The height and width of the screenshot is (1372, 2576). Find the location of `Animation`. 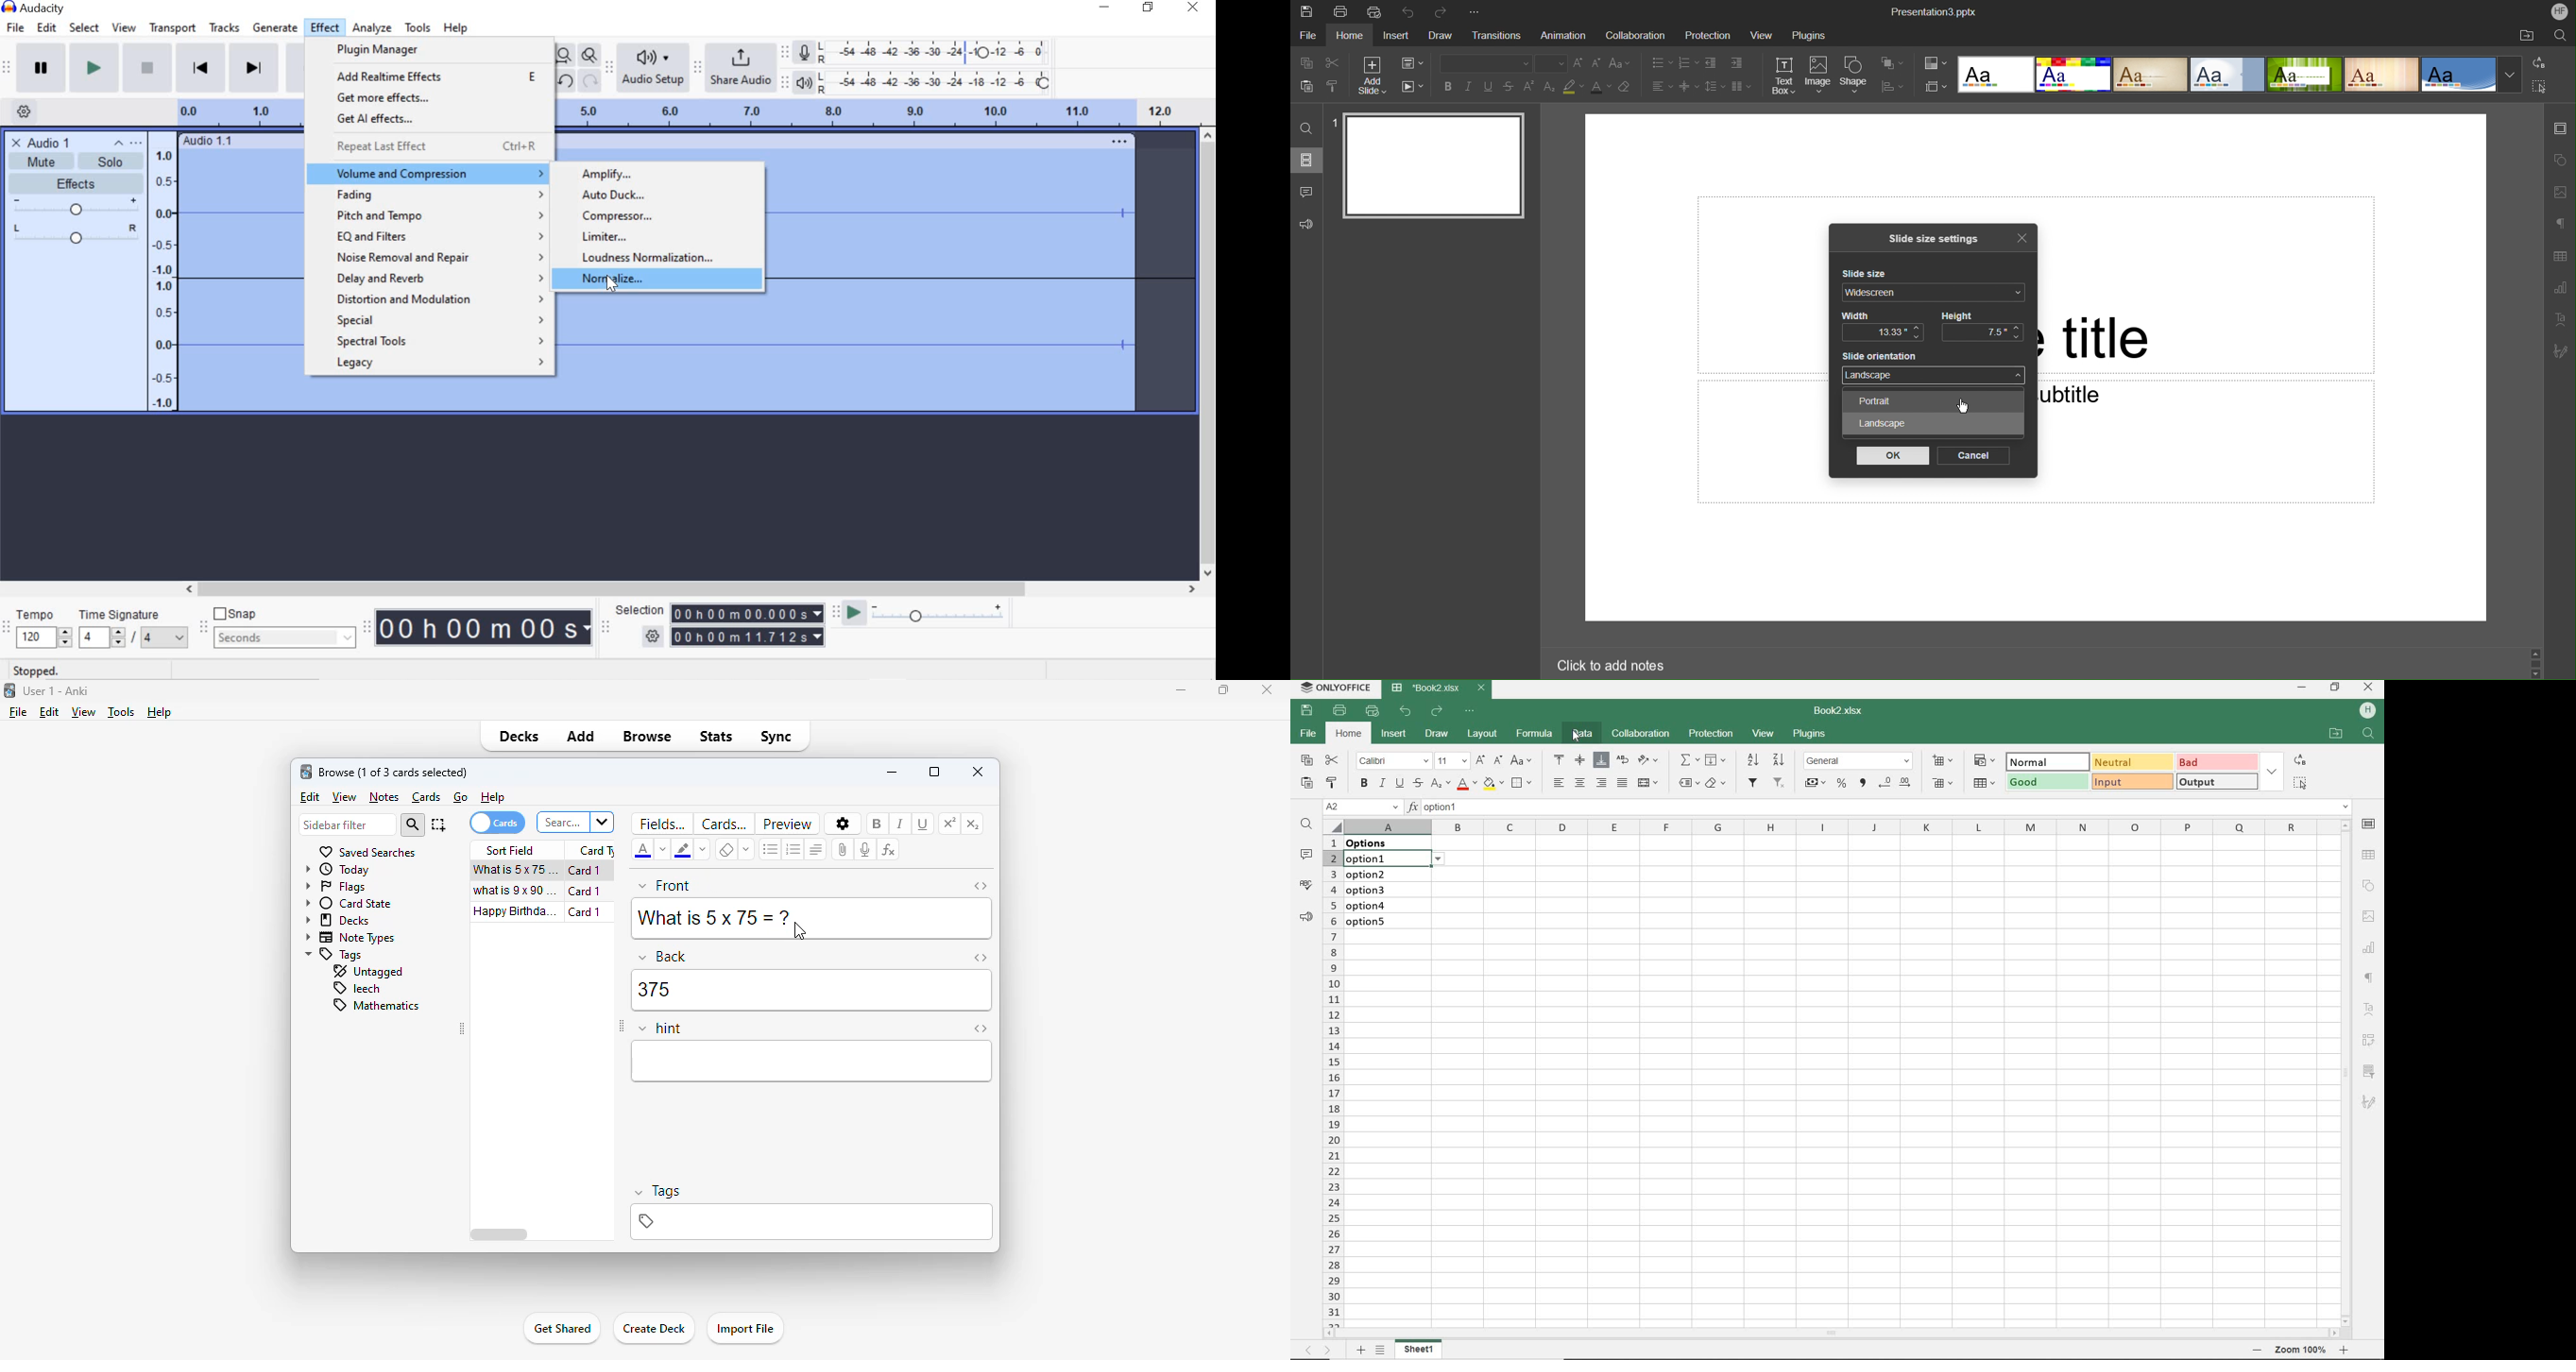

Animation is located at coordinates (1565, 36).